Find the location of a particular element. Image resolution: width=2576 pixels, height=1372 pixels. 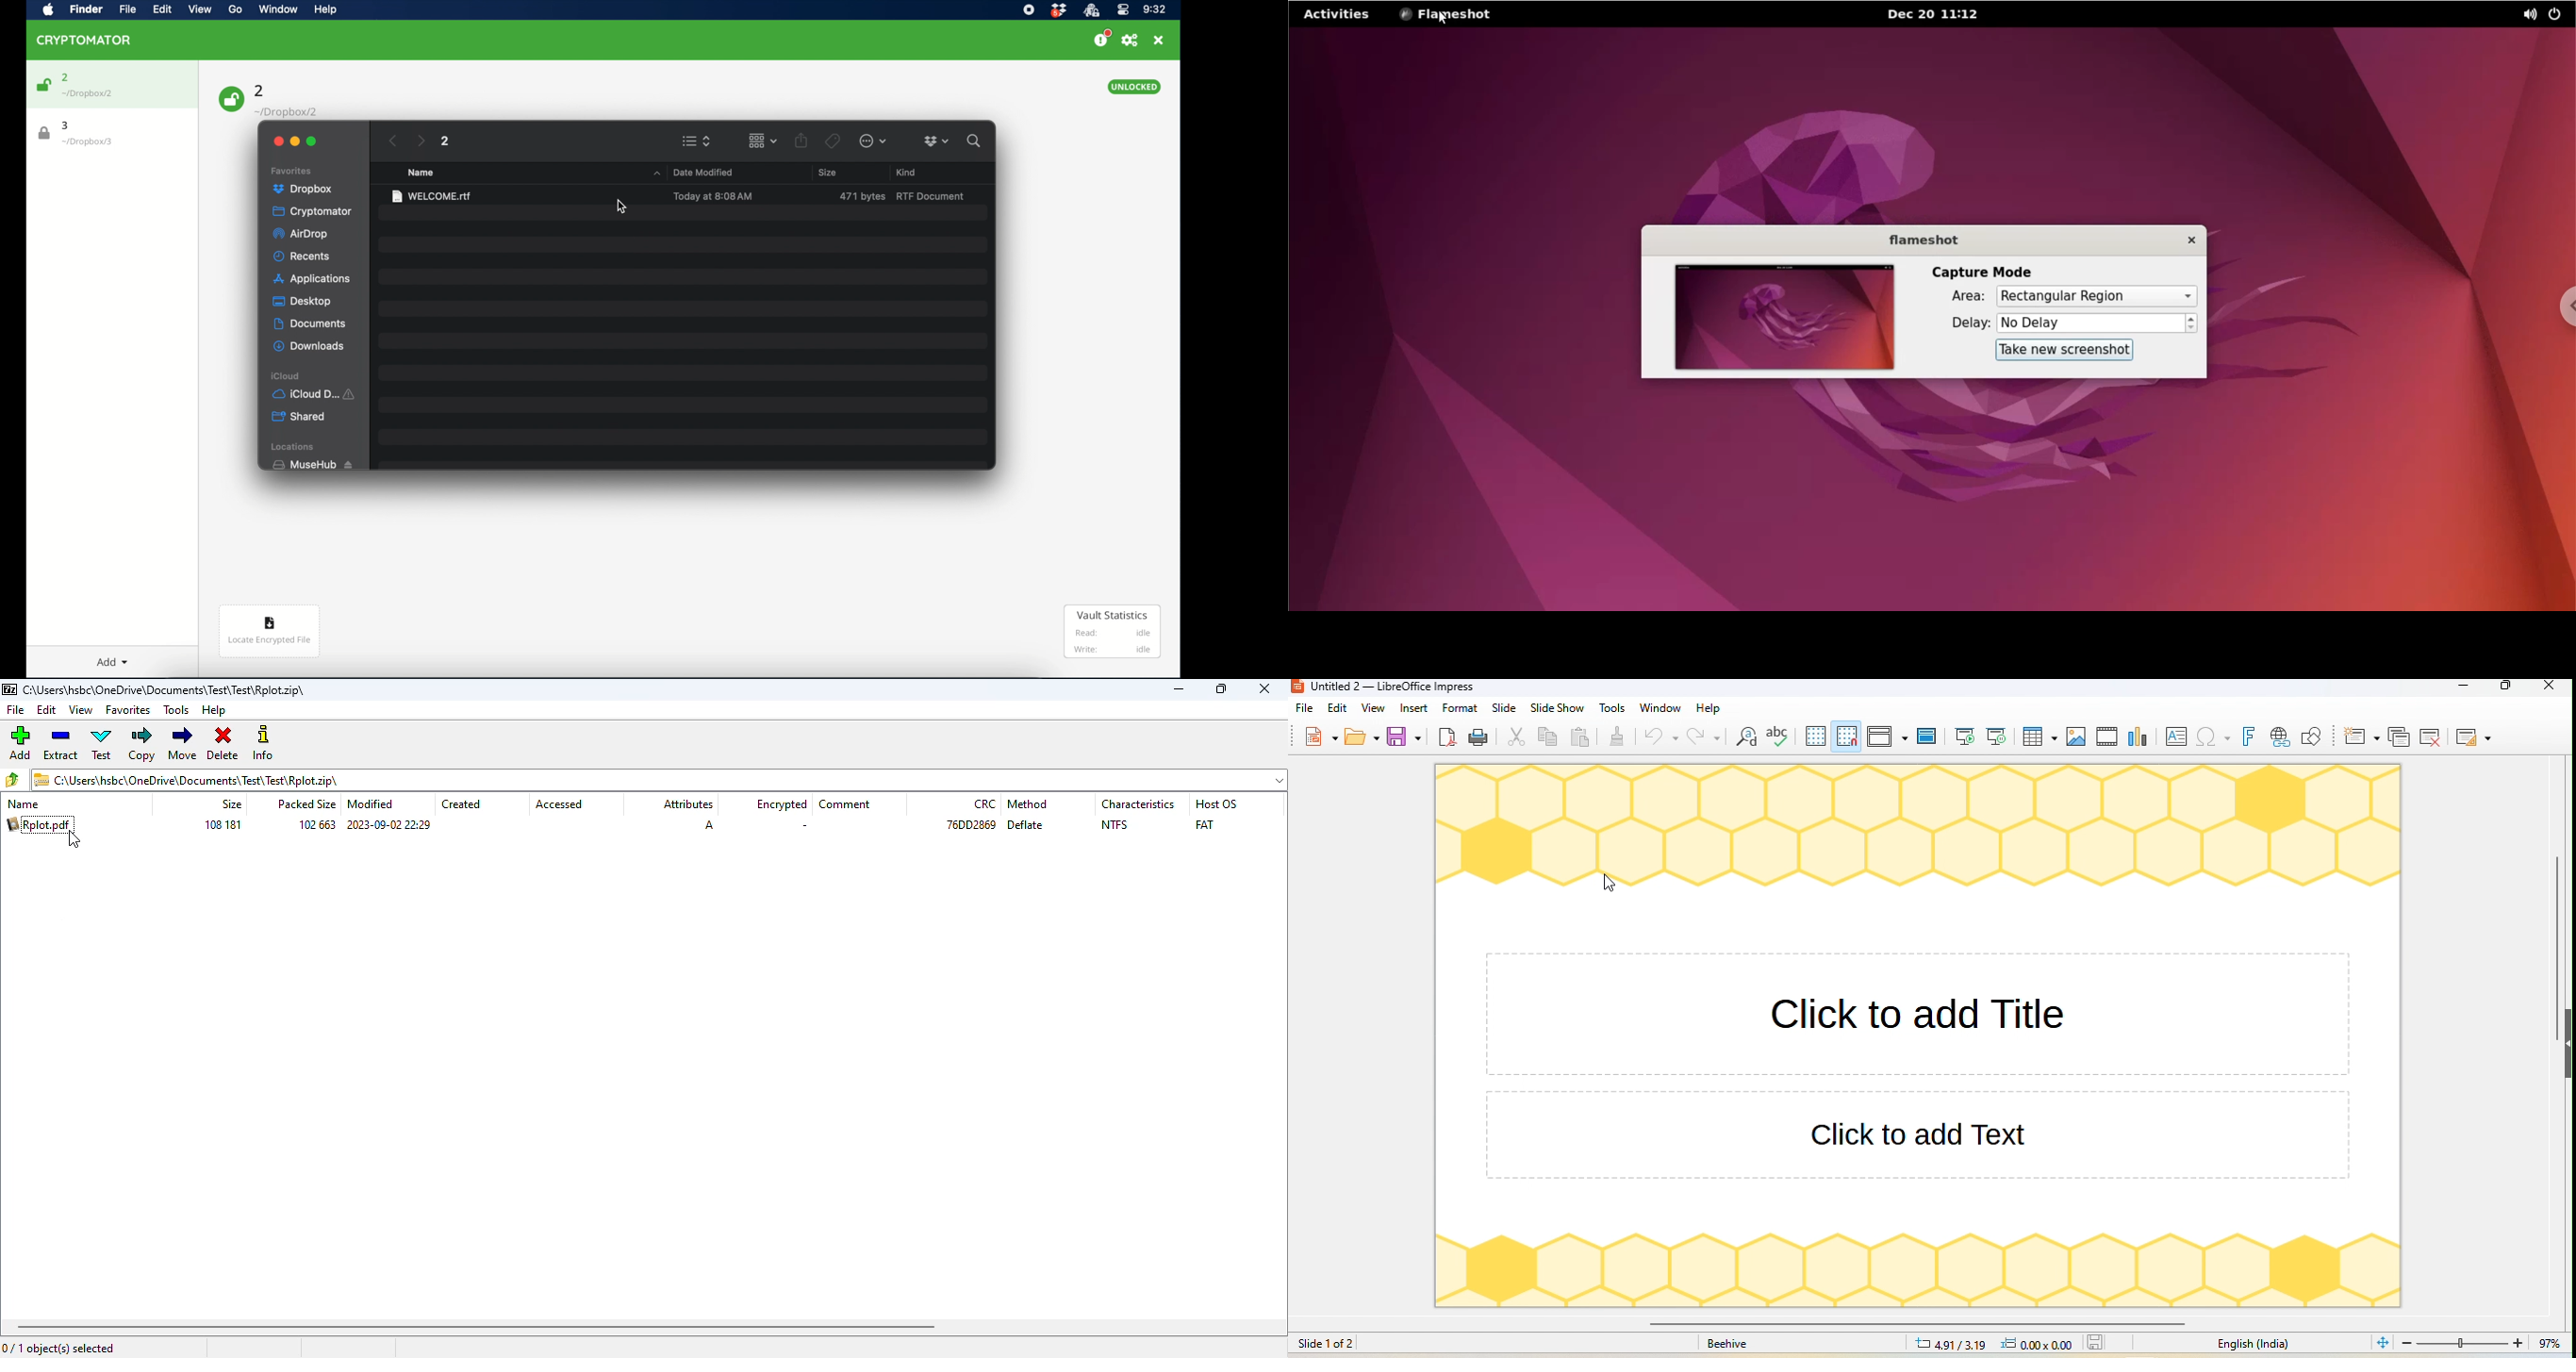

activities is located at coordinates (1337, 16).